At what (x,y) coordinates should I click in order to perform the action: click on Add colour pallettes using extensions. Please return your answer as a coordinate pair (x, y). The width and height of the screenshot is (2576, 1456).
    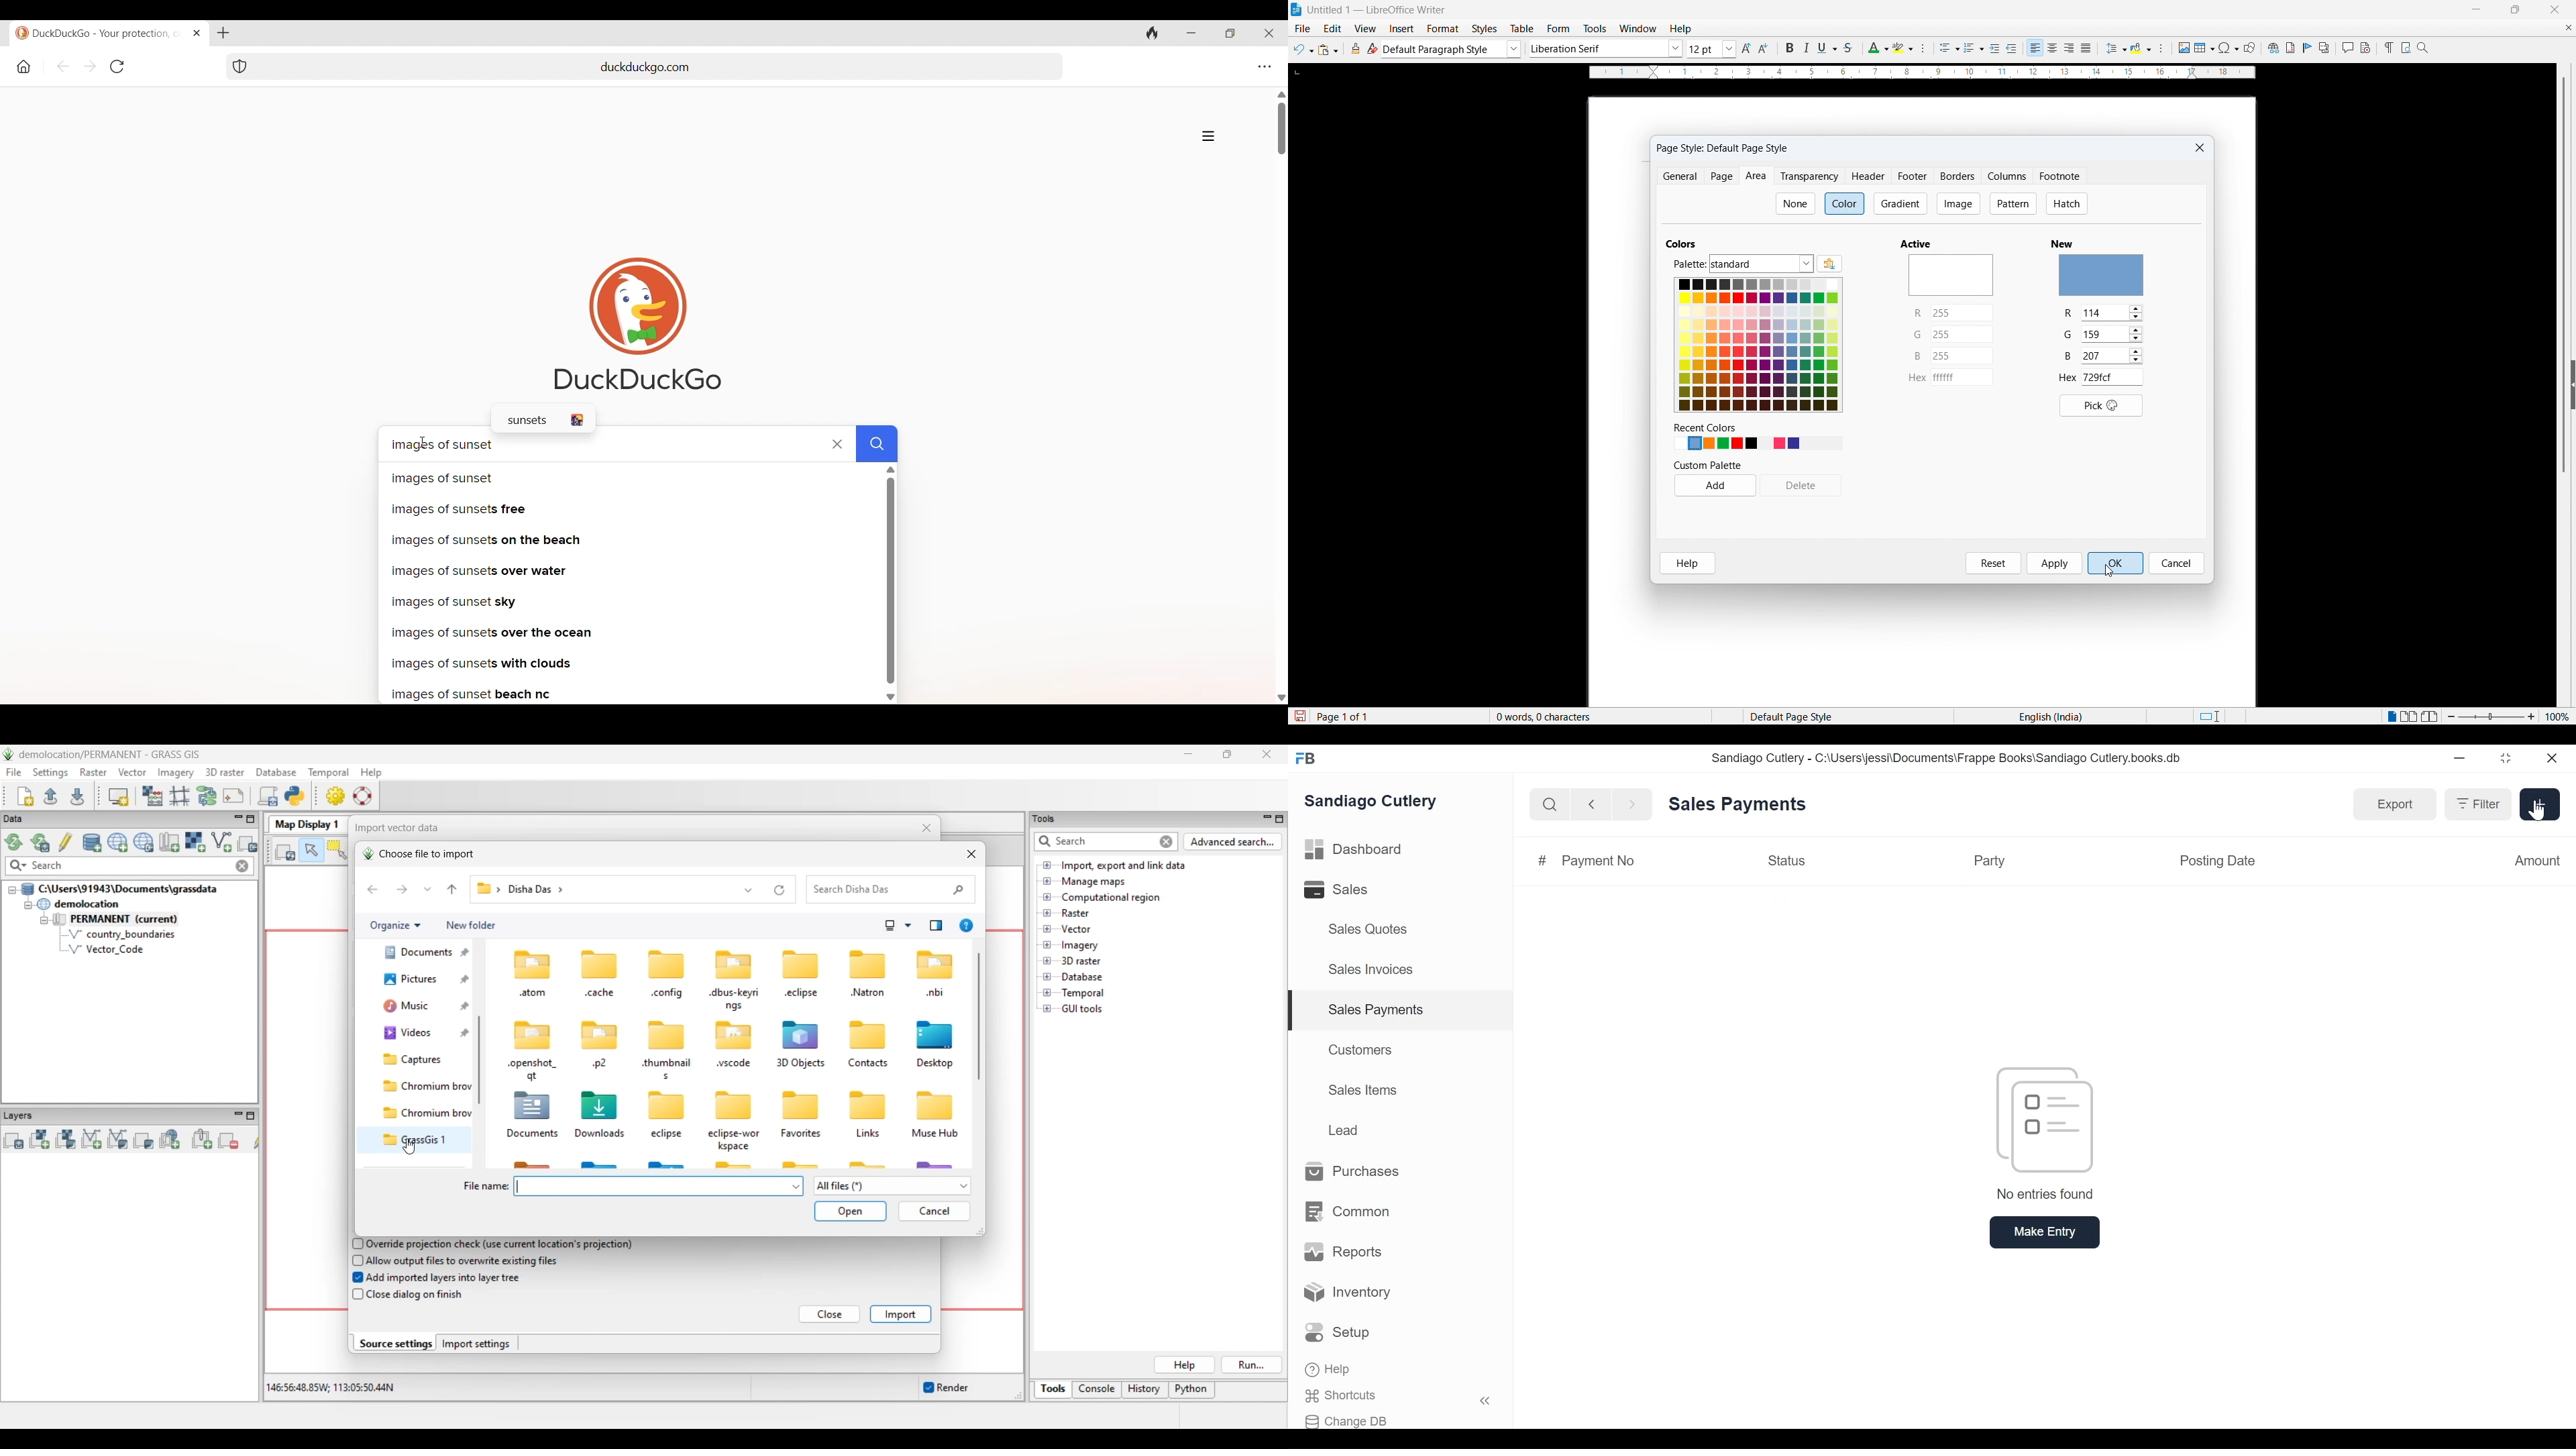
    Looking at the image, I should click on (1829, 263).